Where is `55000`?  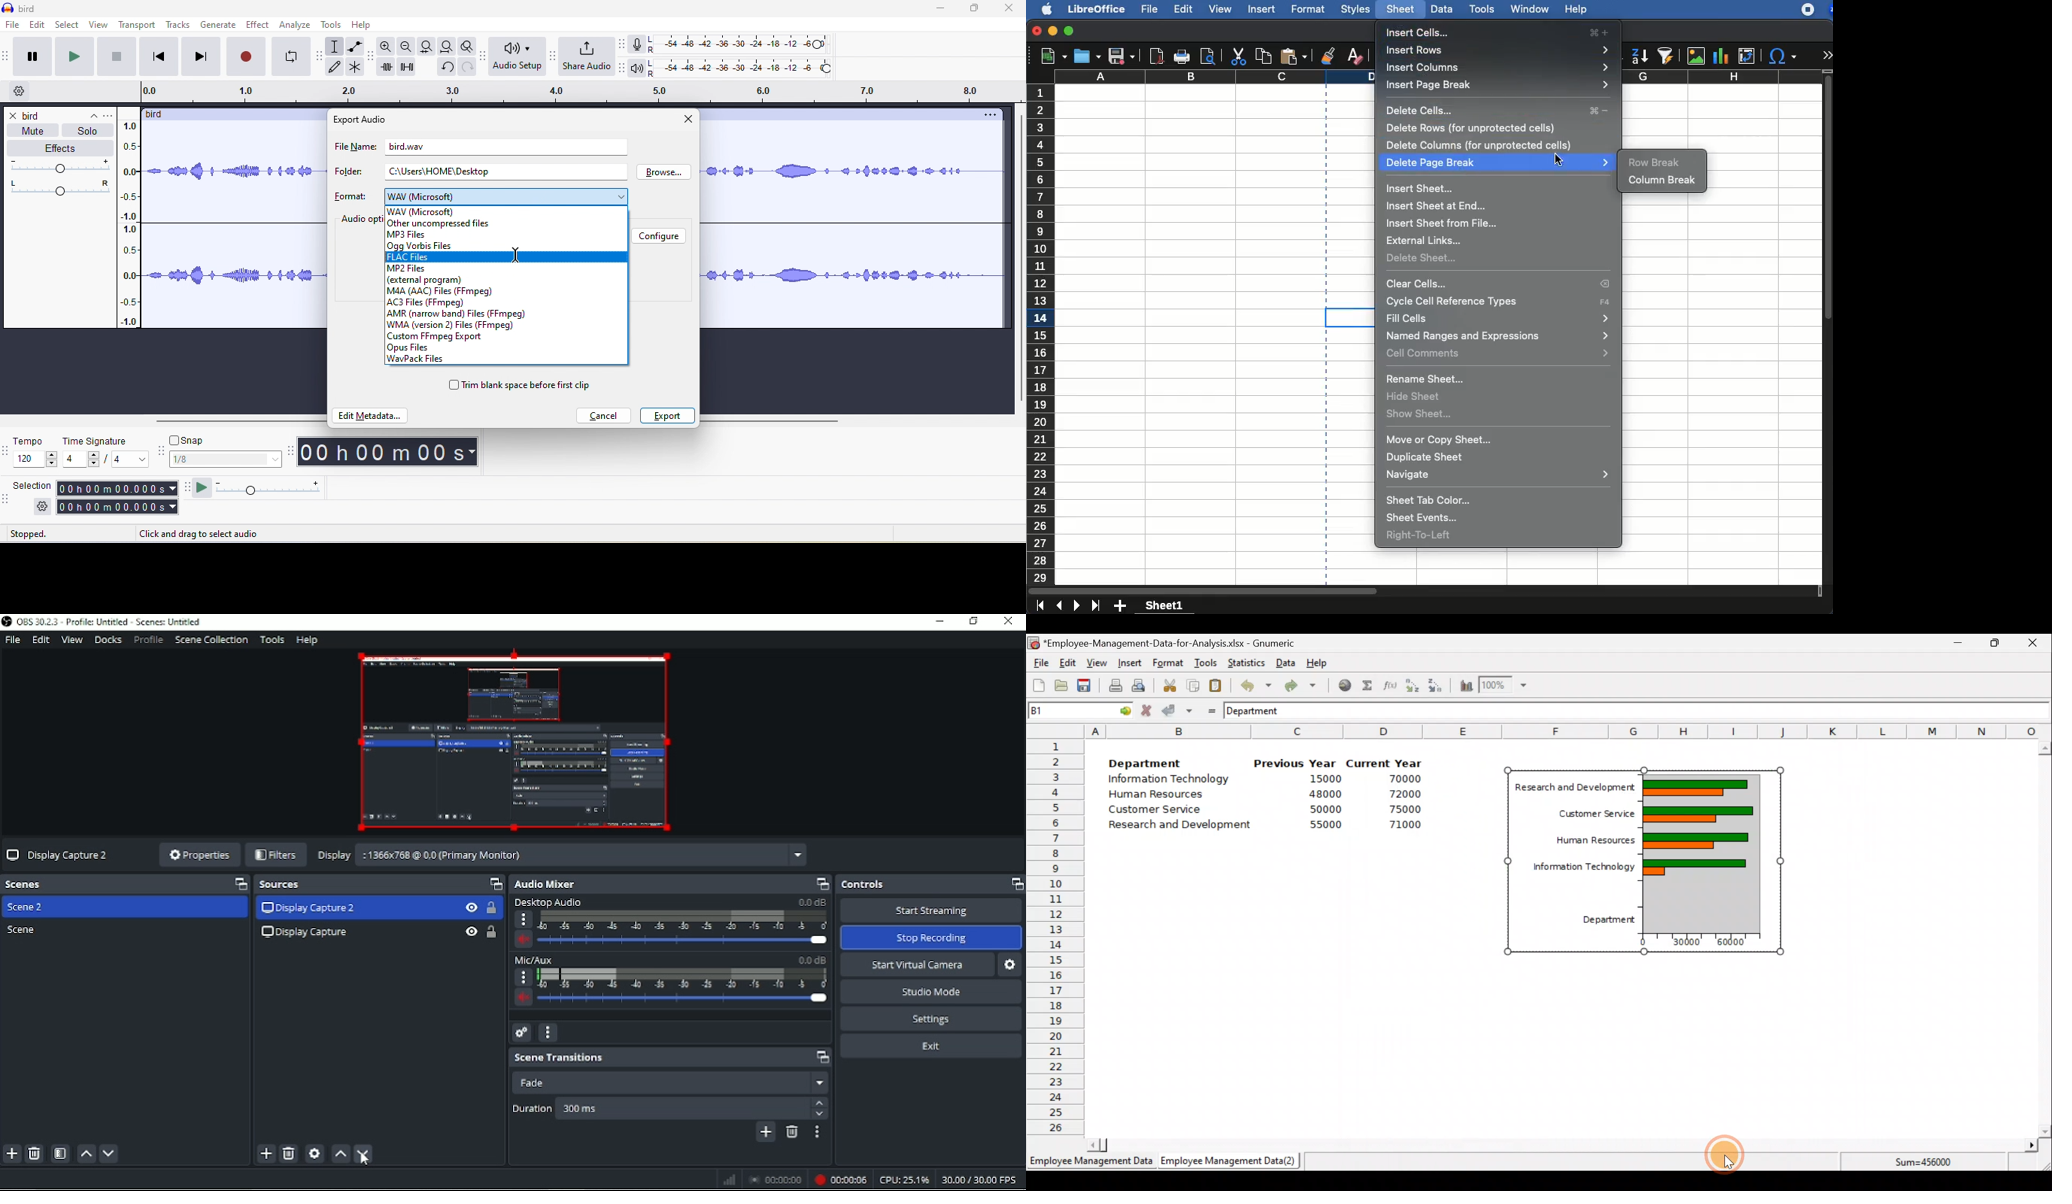 55000 is located at coordinates (1326, 825).